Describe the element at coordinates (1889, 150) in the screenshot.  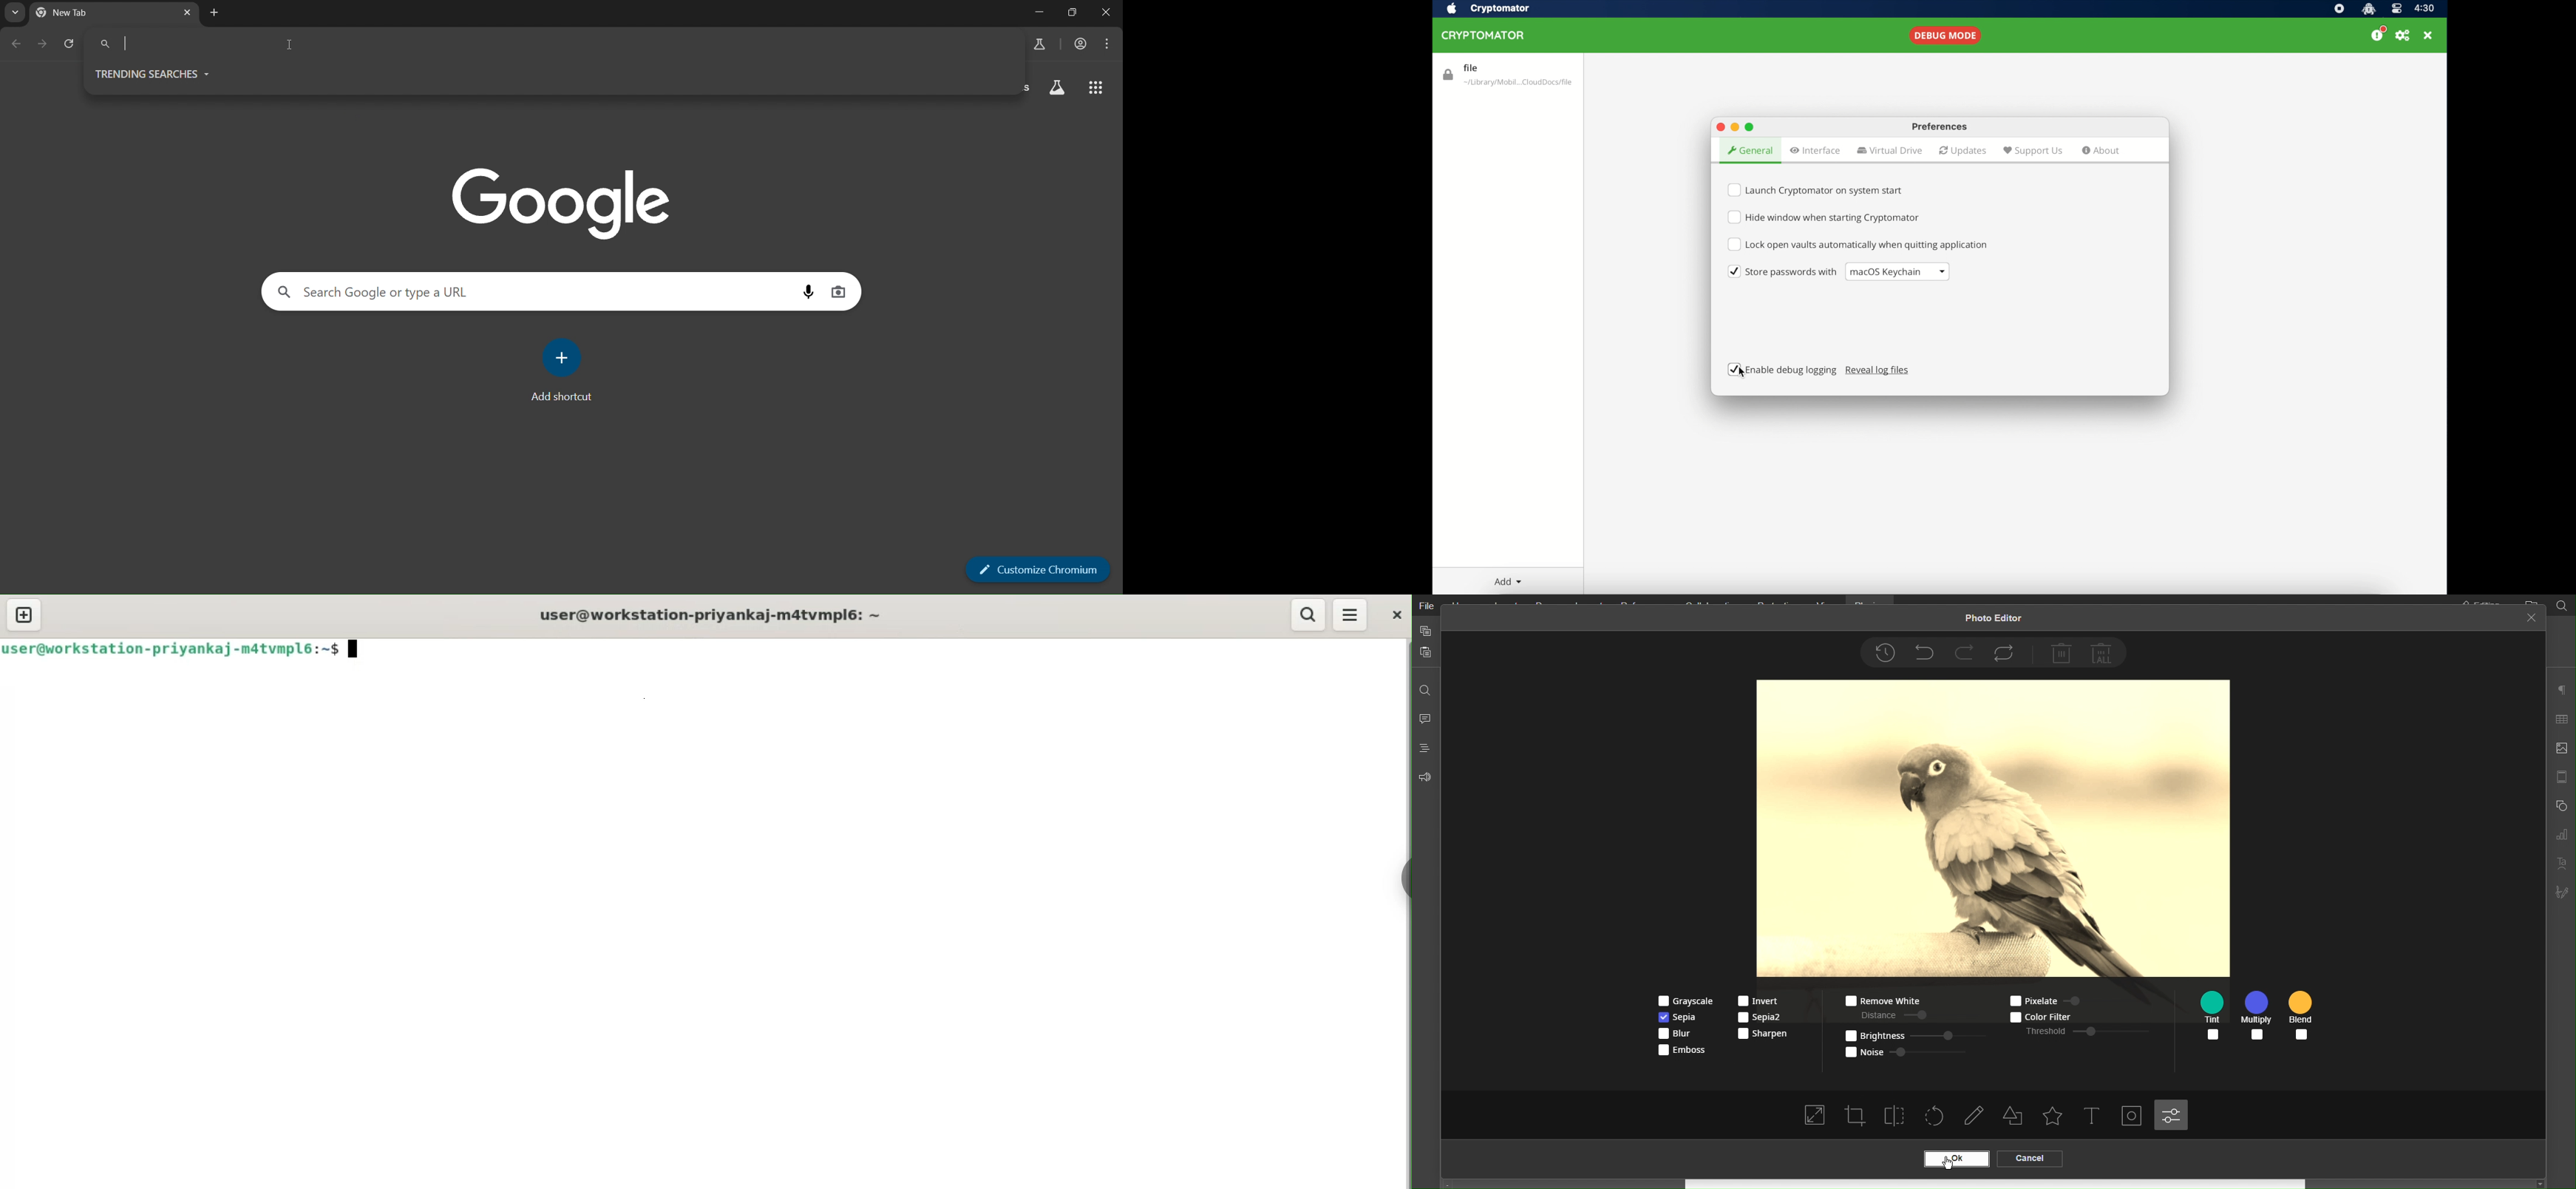
I see `virtual drive` at that location.